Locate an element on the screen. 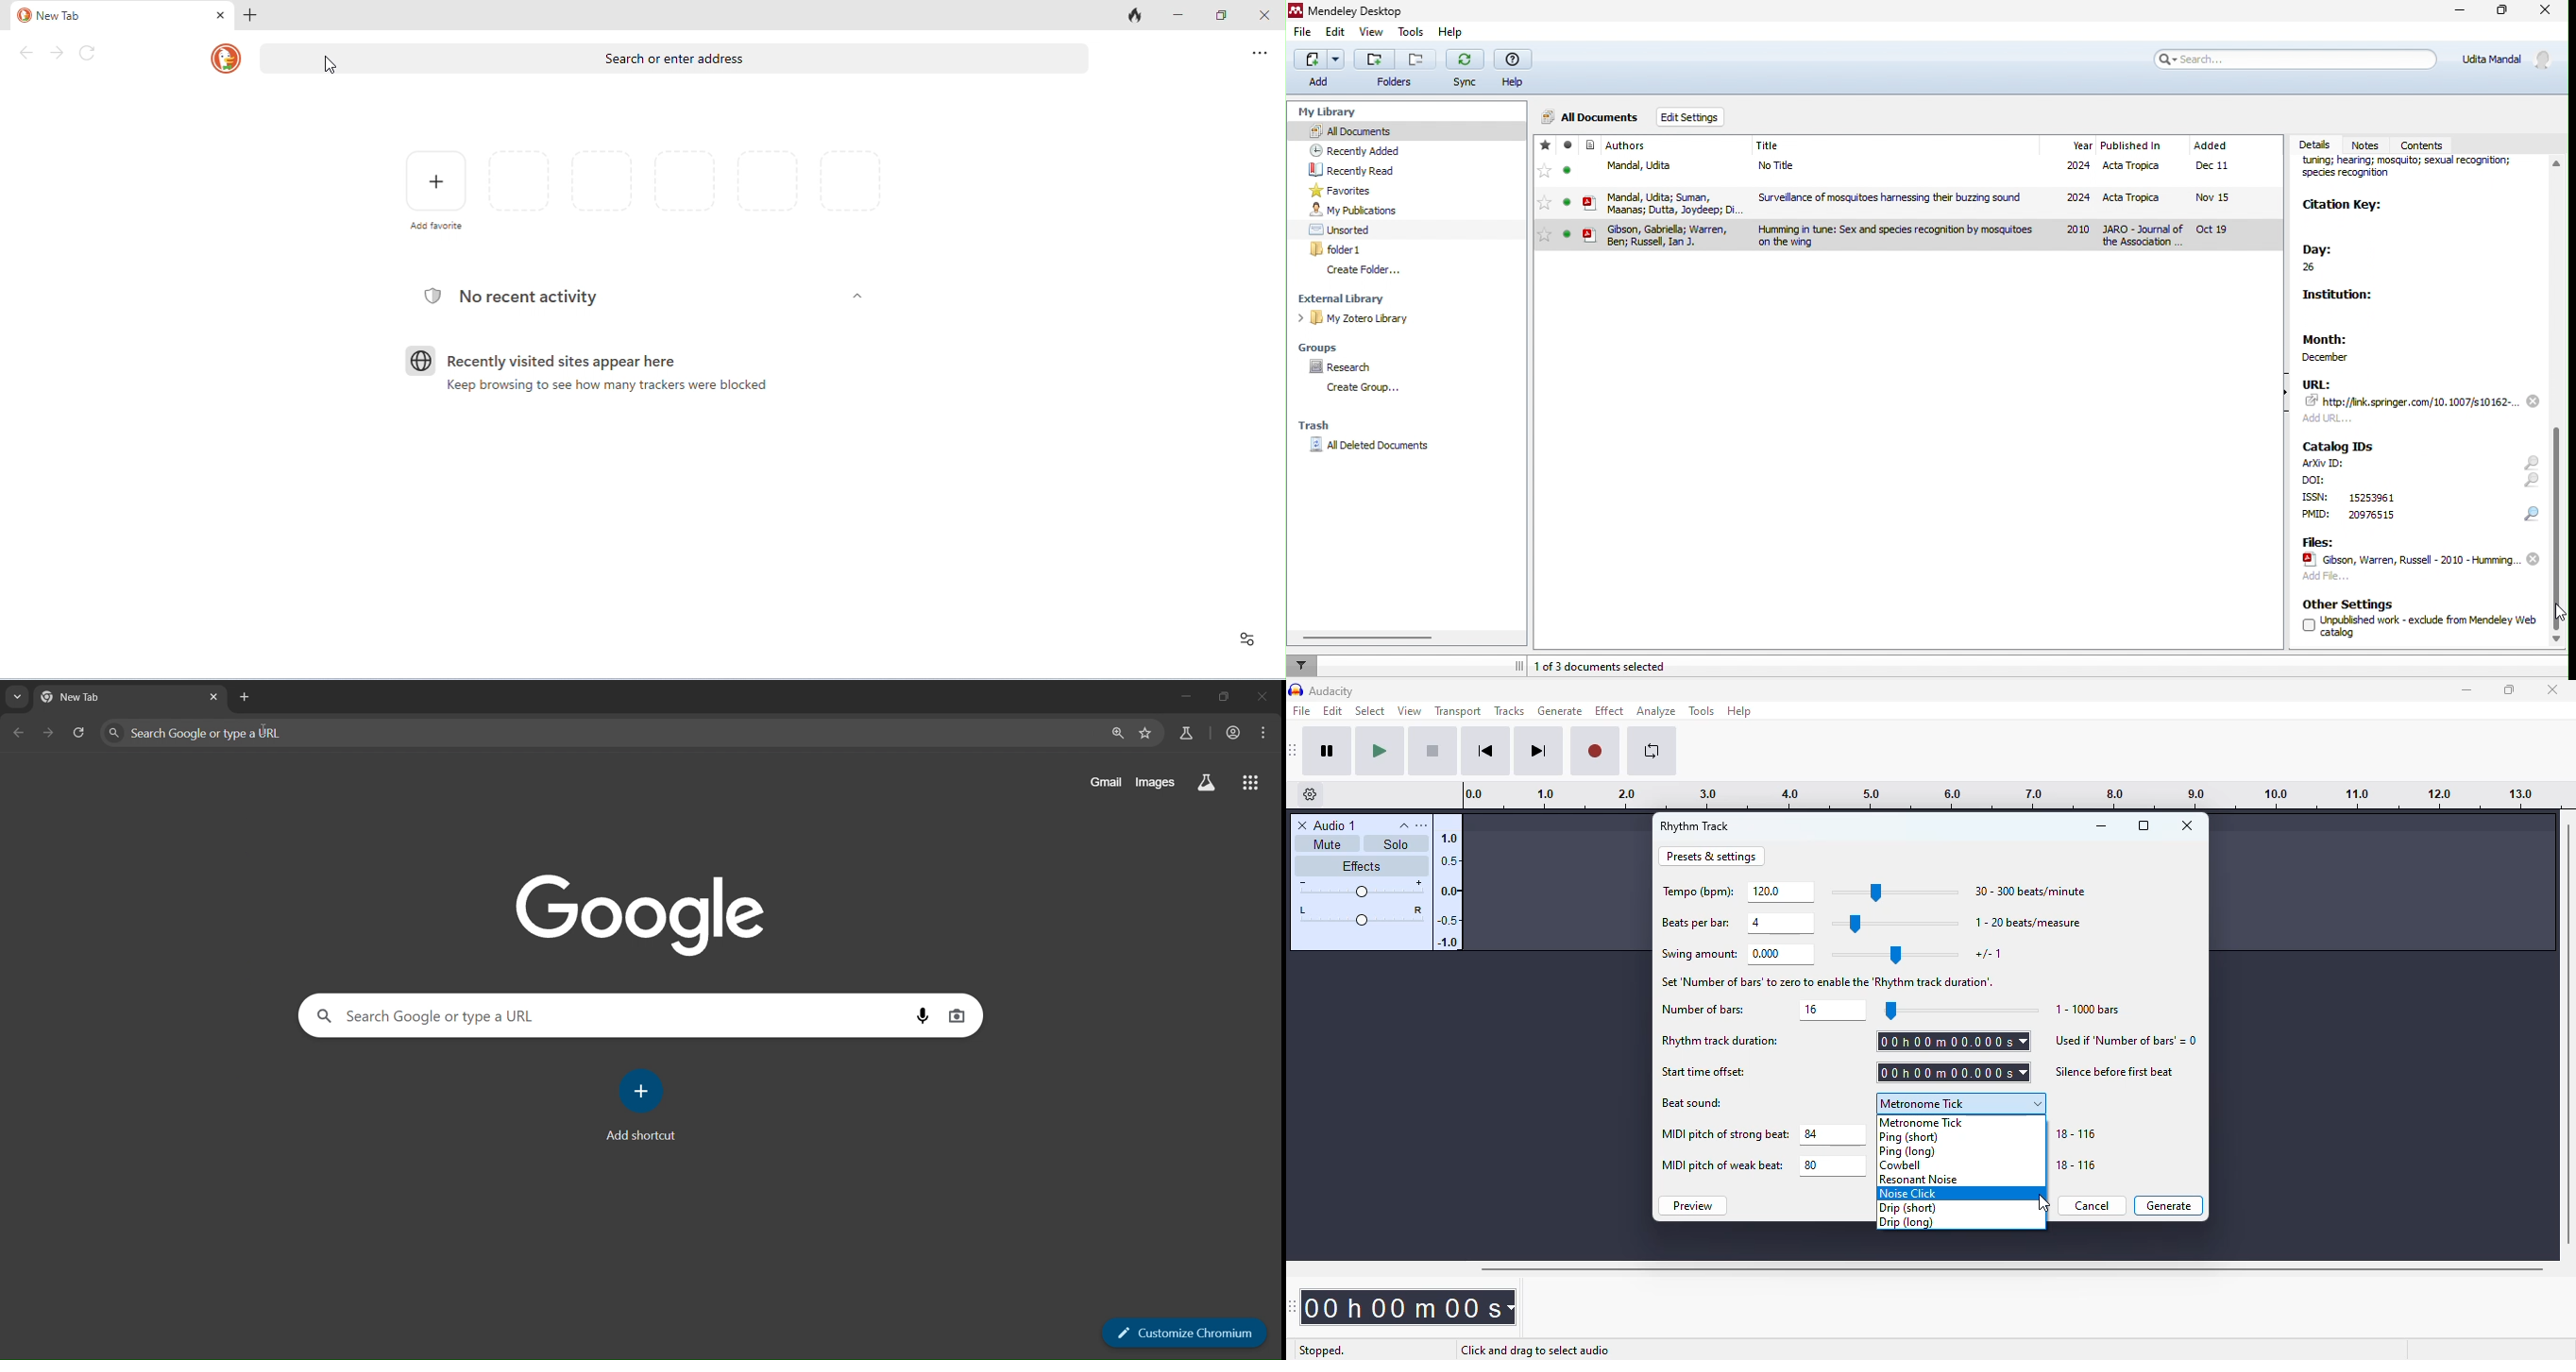 This screenshot has width=2576, height=1372. recently read is located at coordinates (1355, 170).